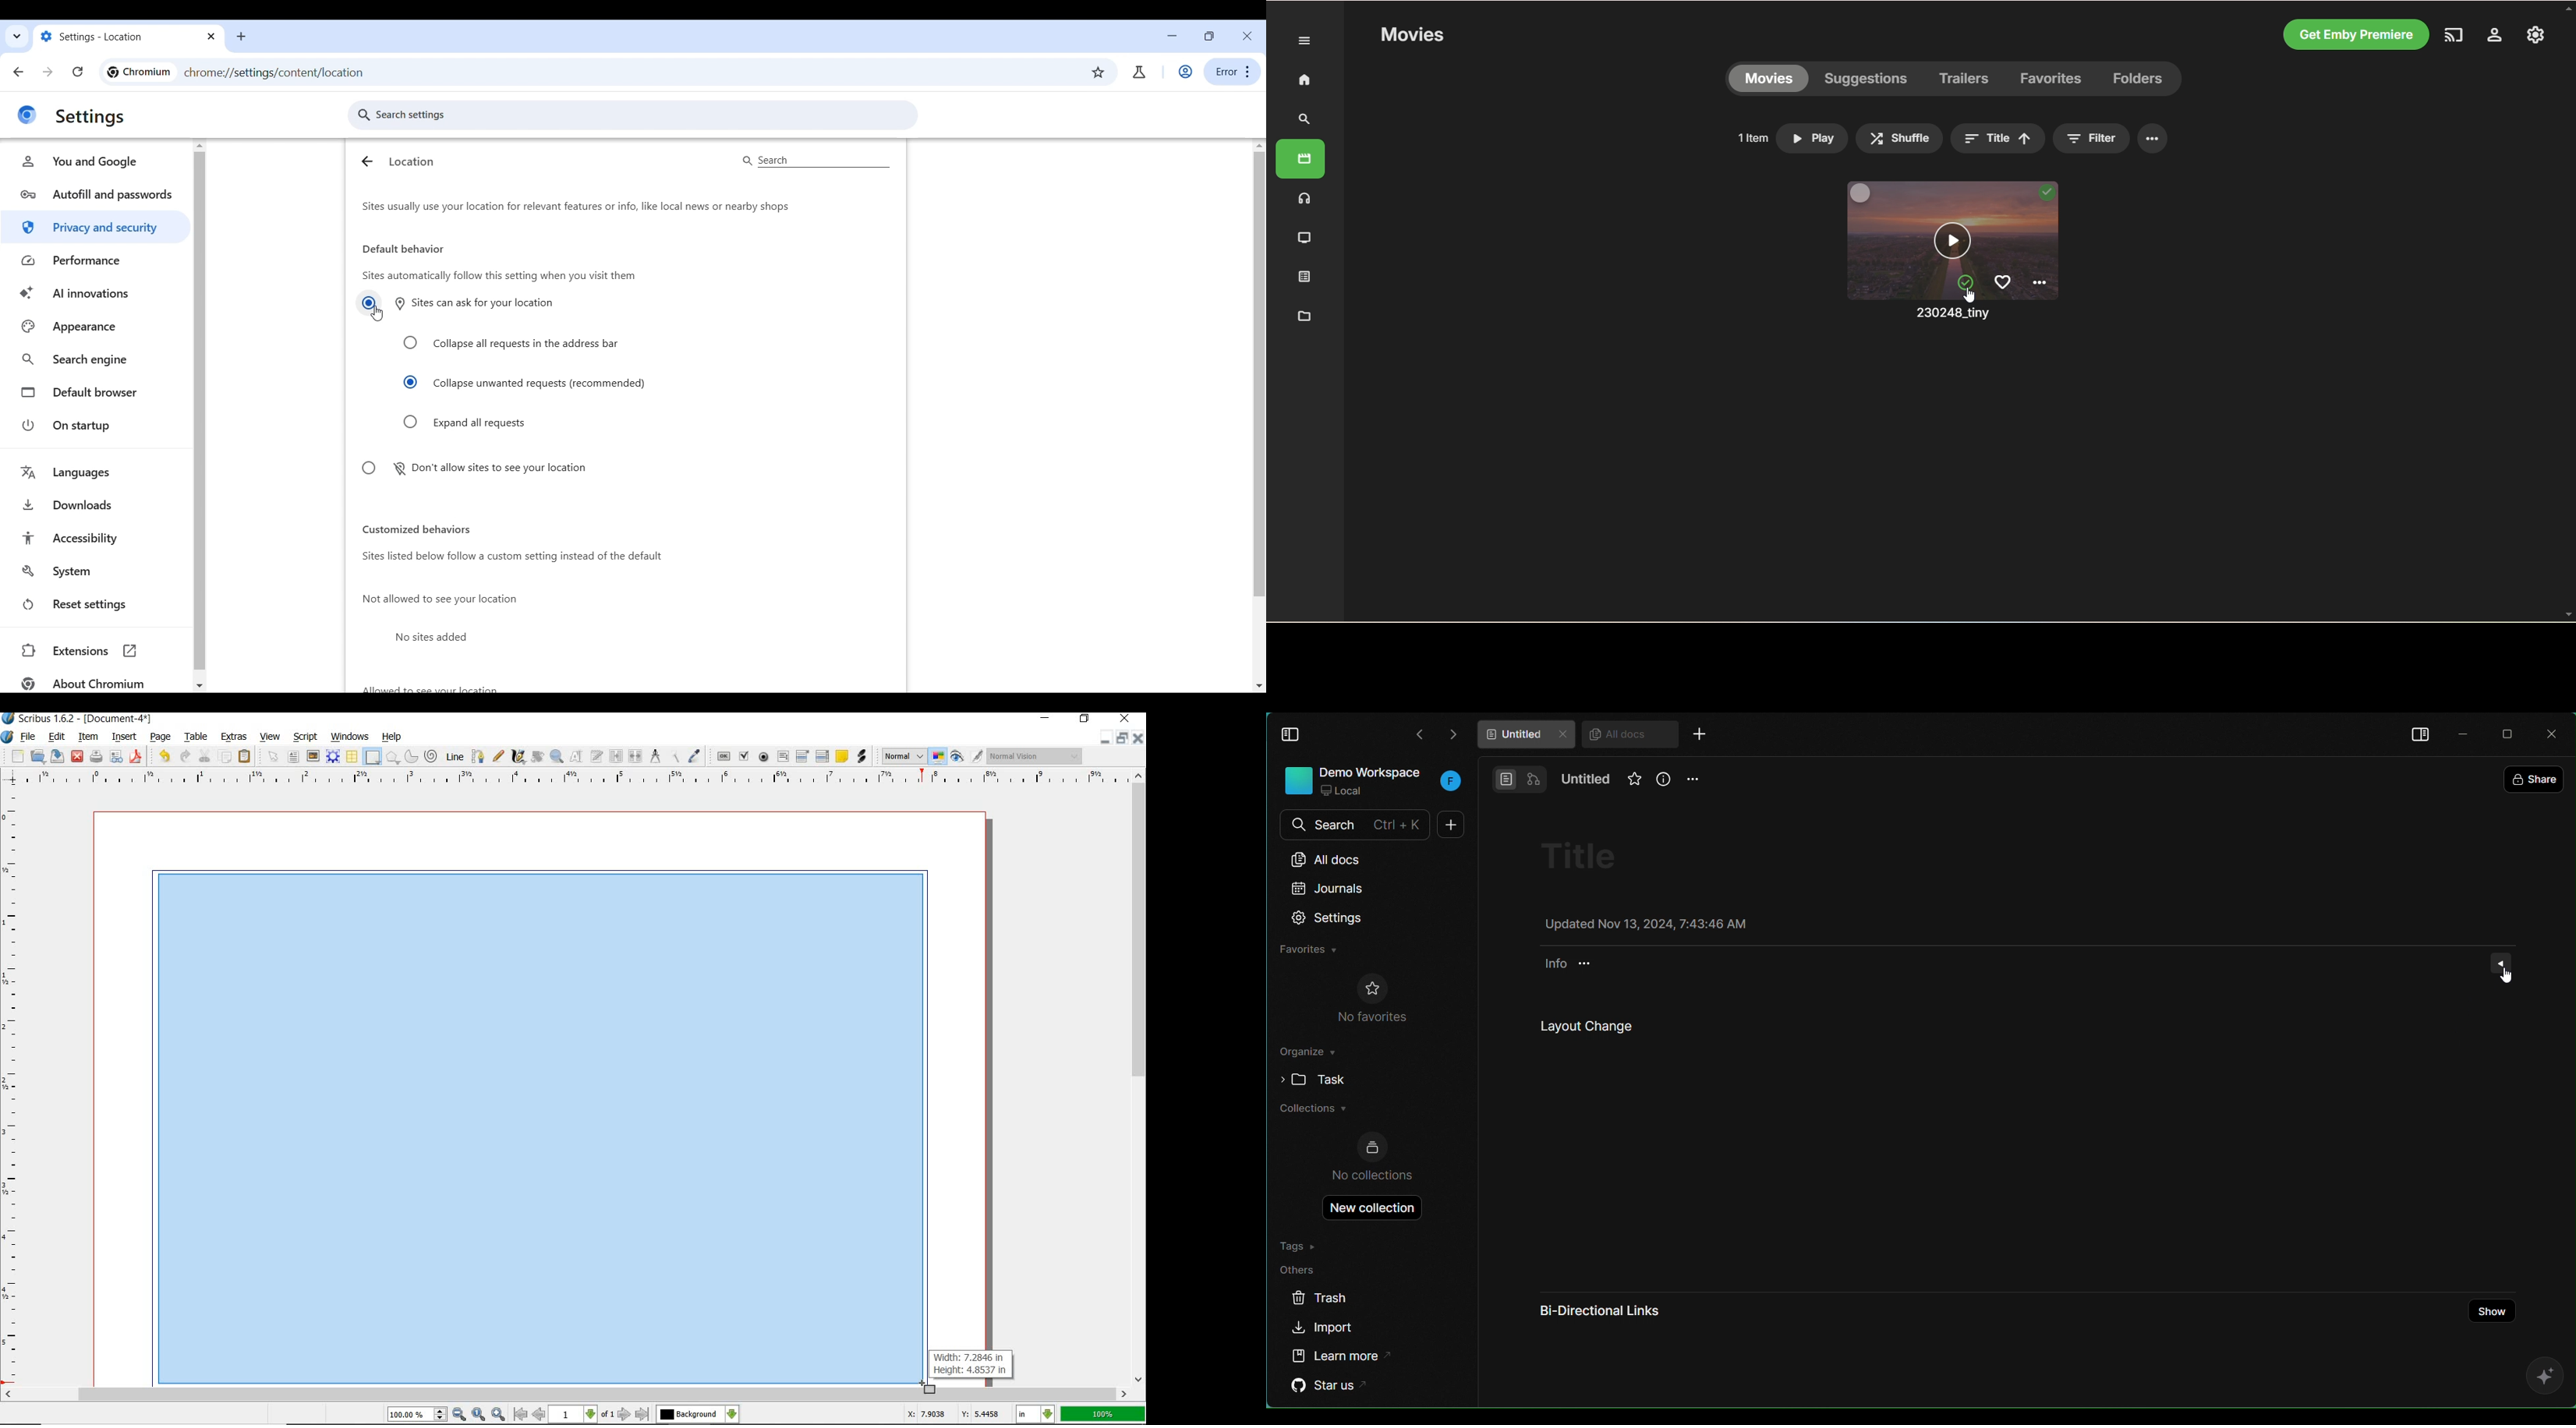  Describe the element at coordinates (1867, 80) in the screenshot. I see `suggestions` at that location.